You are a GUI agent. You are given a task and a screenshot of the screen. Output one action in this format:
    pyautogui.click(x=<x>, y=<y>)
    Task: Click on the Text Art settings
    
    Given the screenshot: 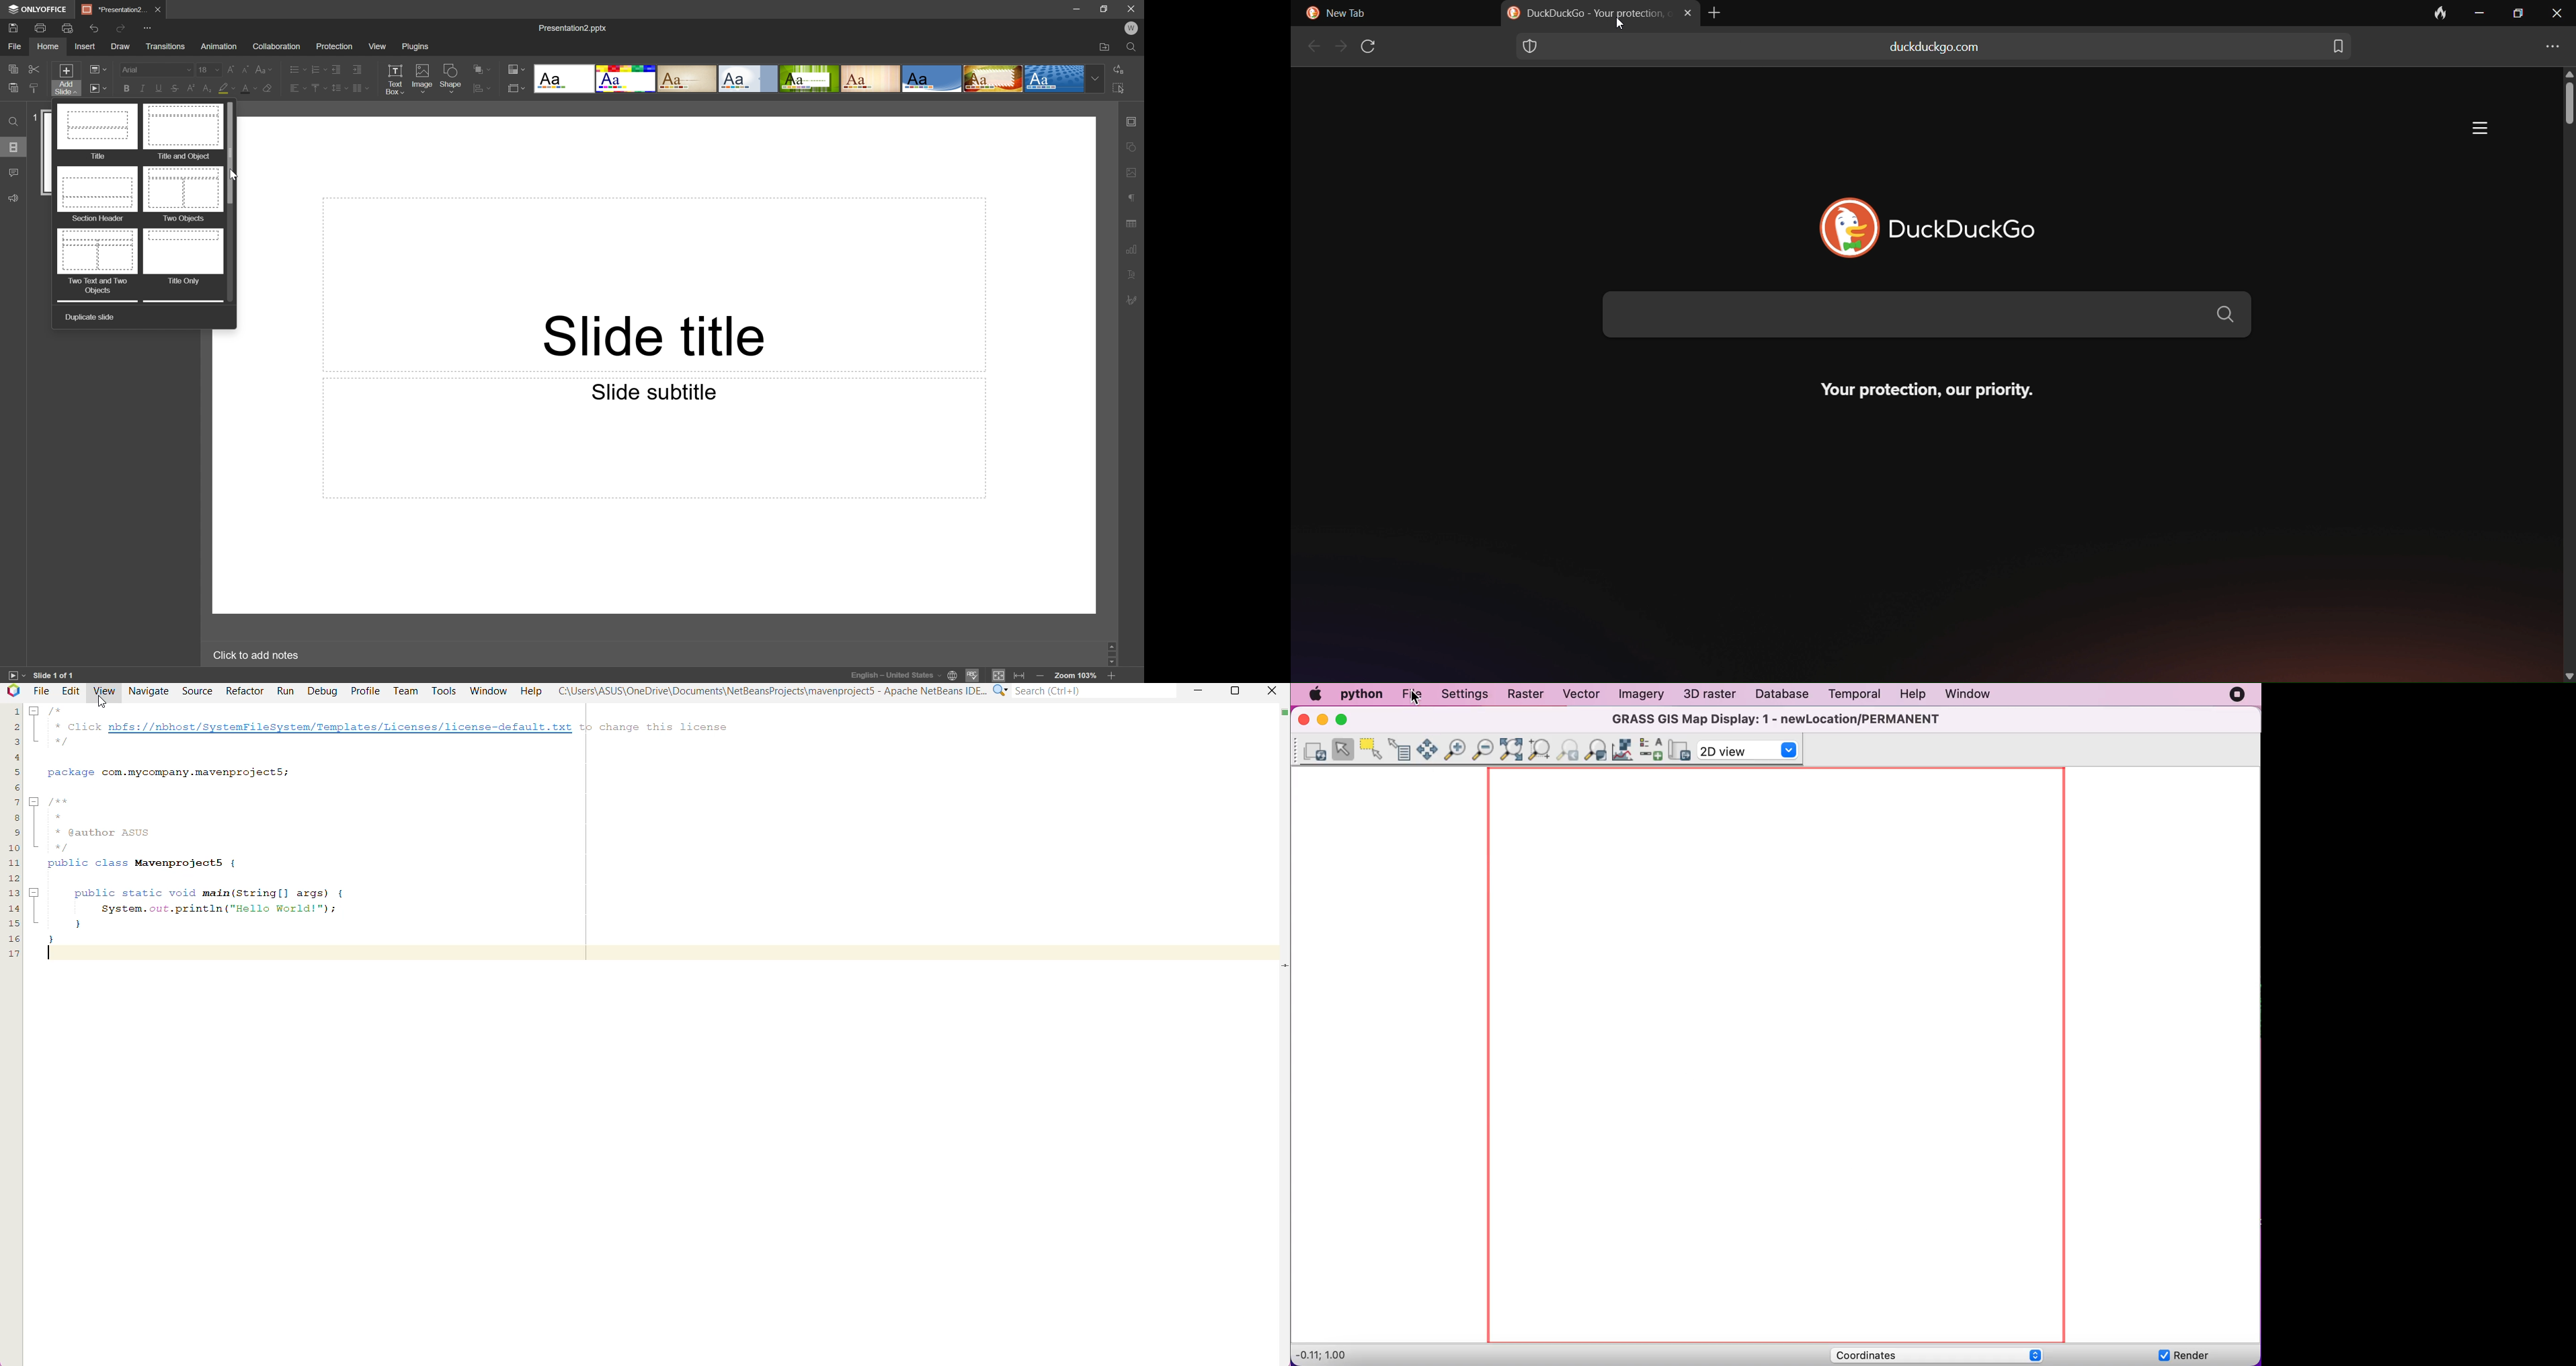 What is the action you would take?
    pyautogui.click(x=1134, y=273)
    